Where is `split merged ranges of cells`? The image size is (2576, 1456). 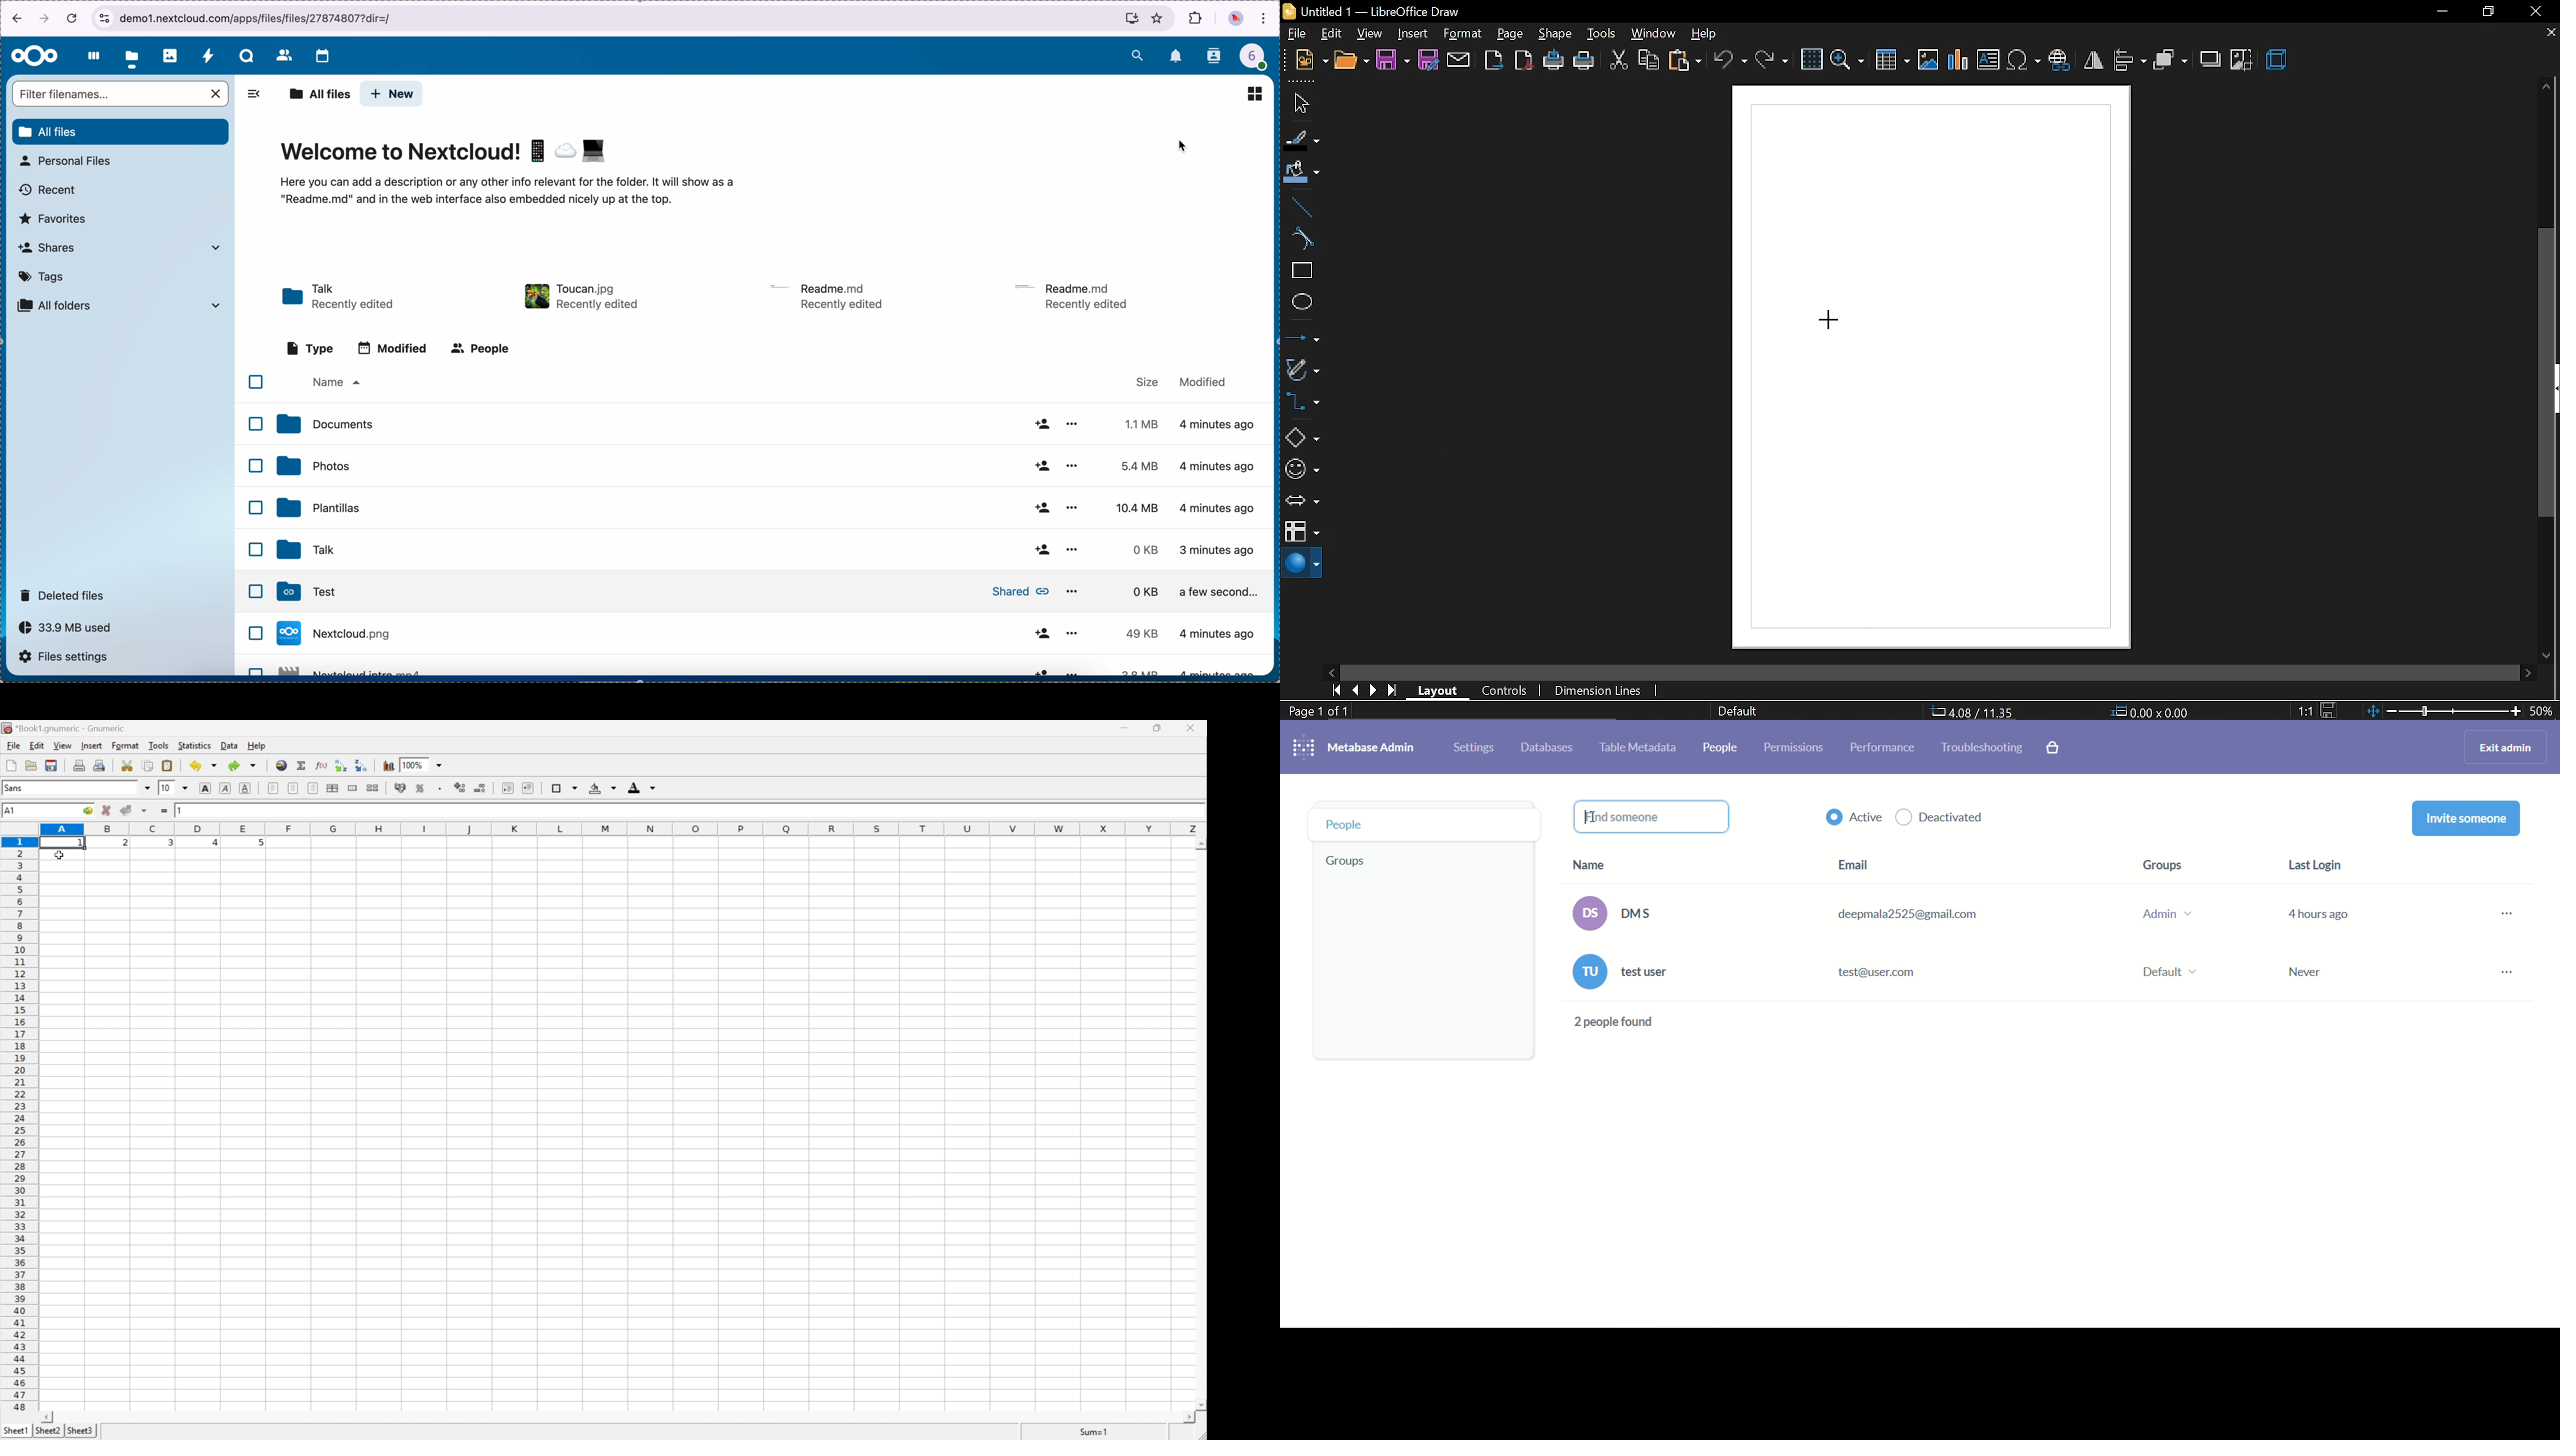 split merged ranges of cells is located at coordinates (374, 787).